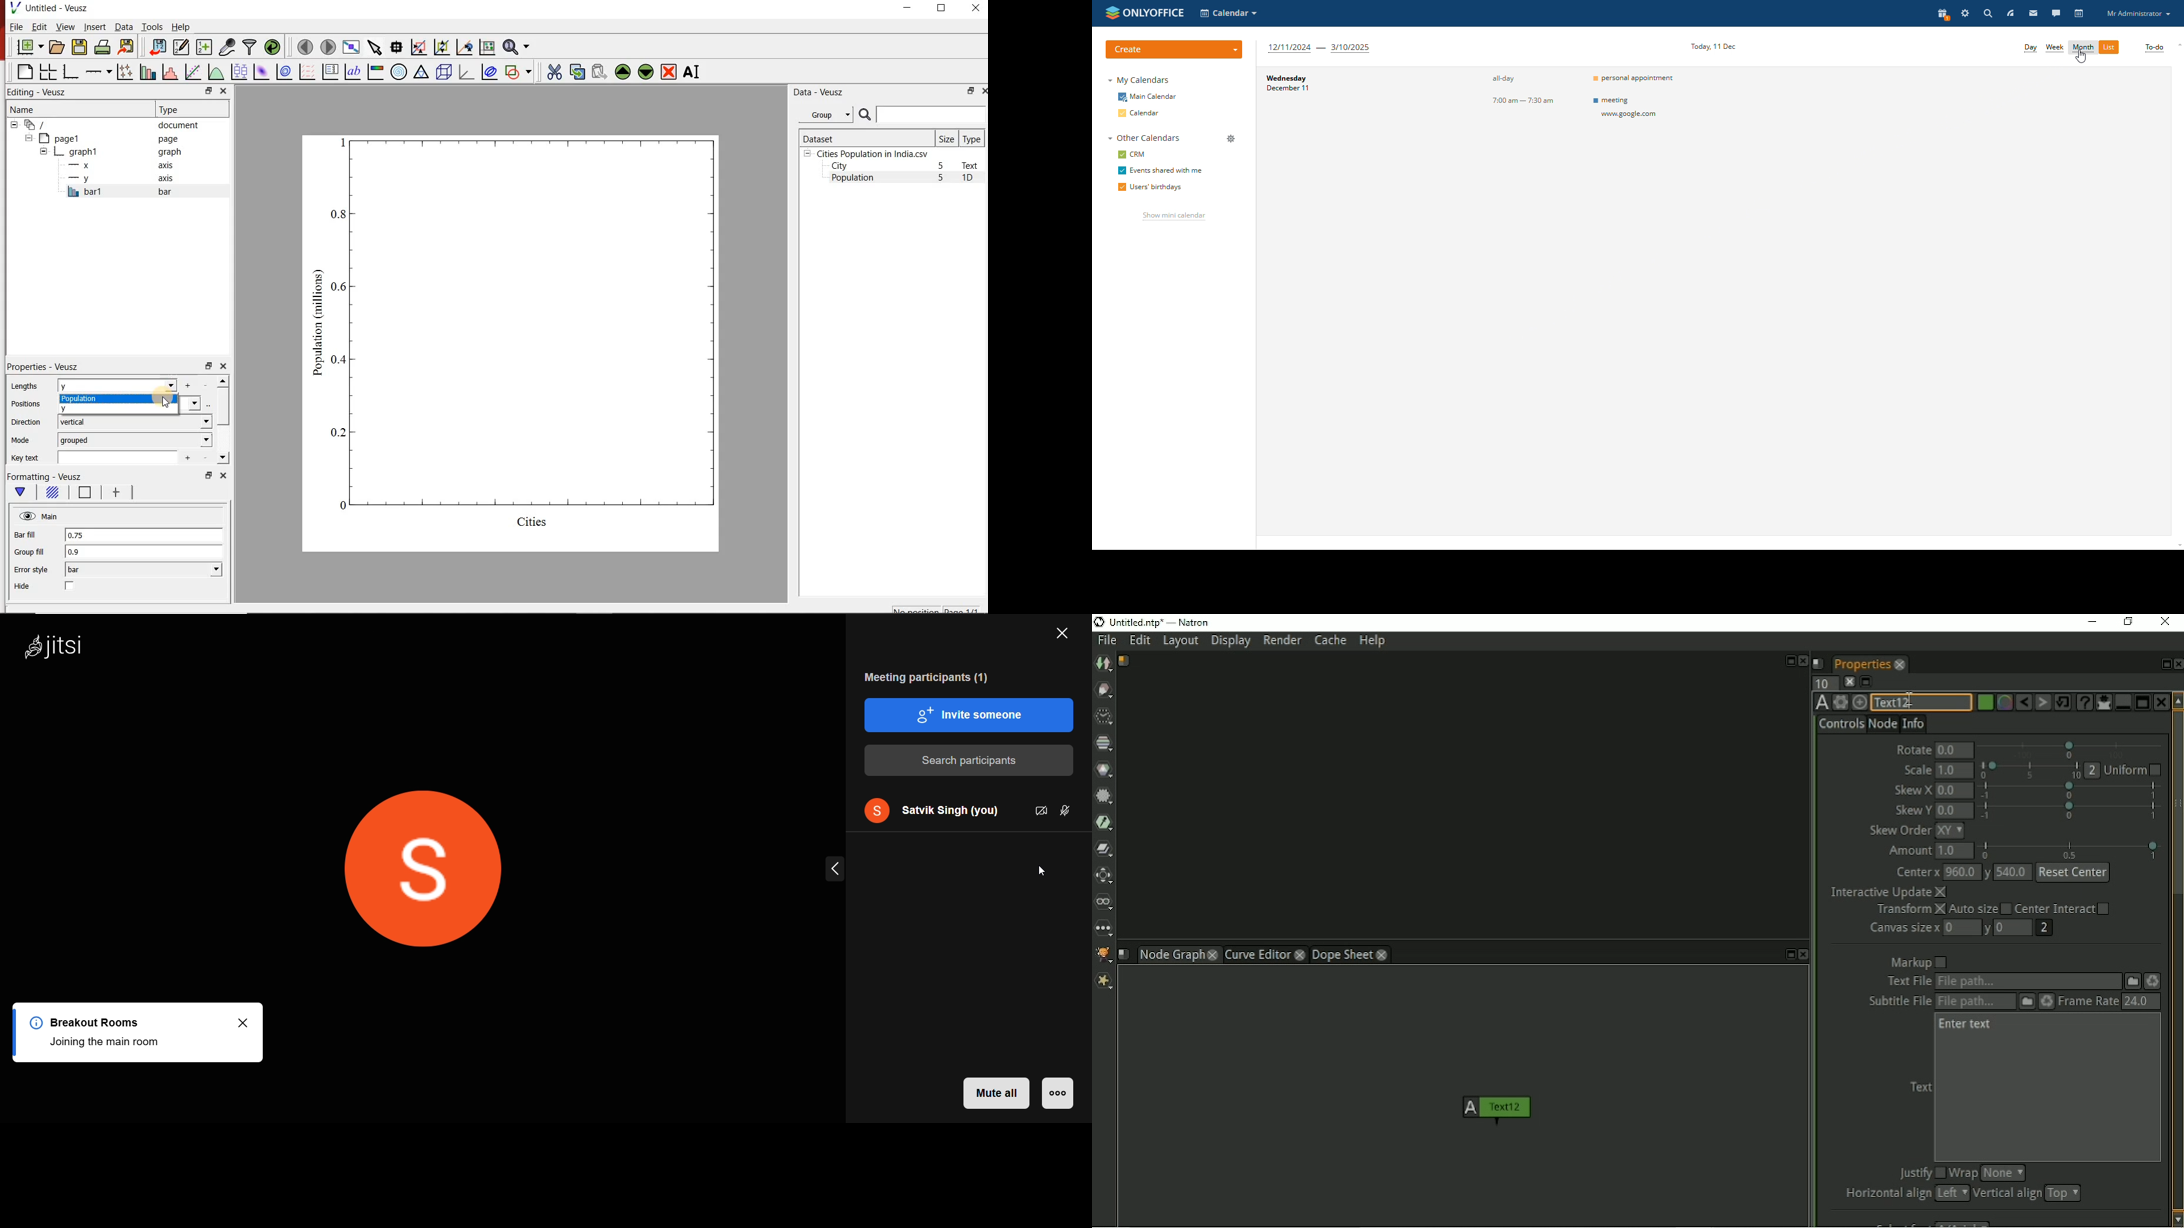 Image resolution: width=2184 pixels, height=1232 pixels. I want to click on save the document, so click(79, 46).